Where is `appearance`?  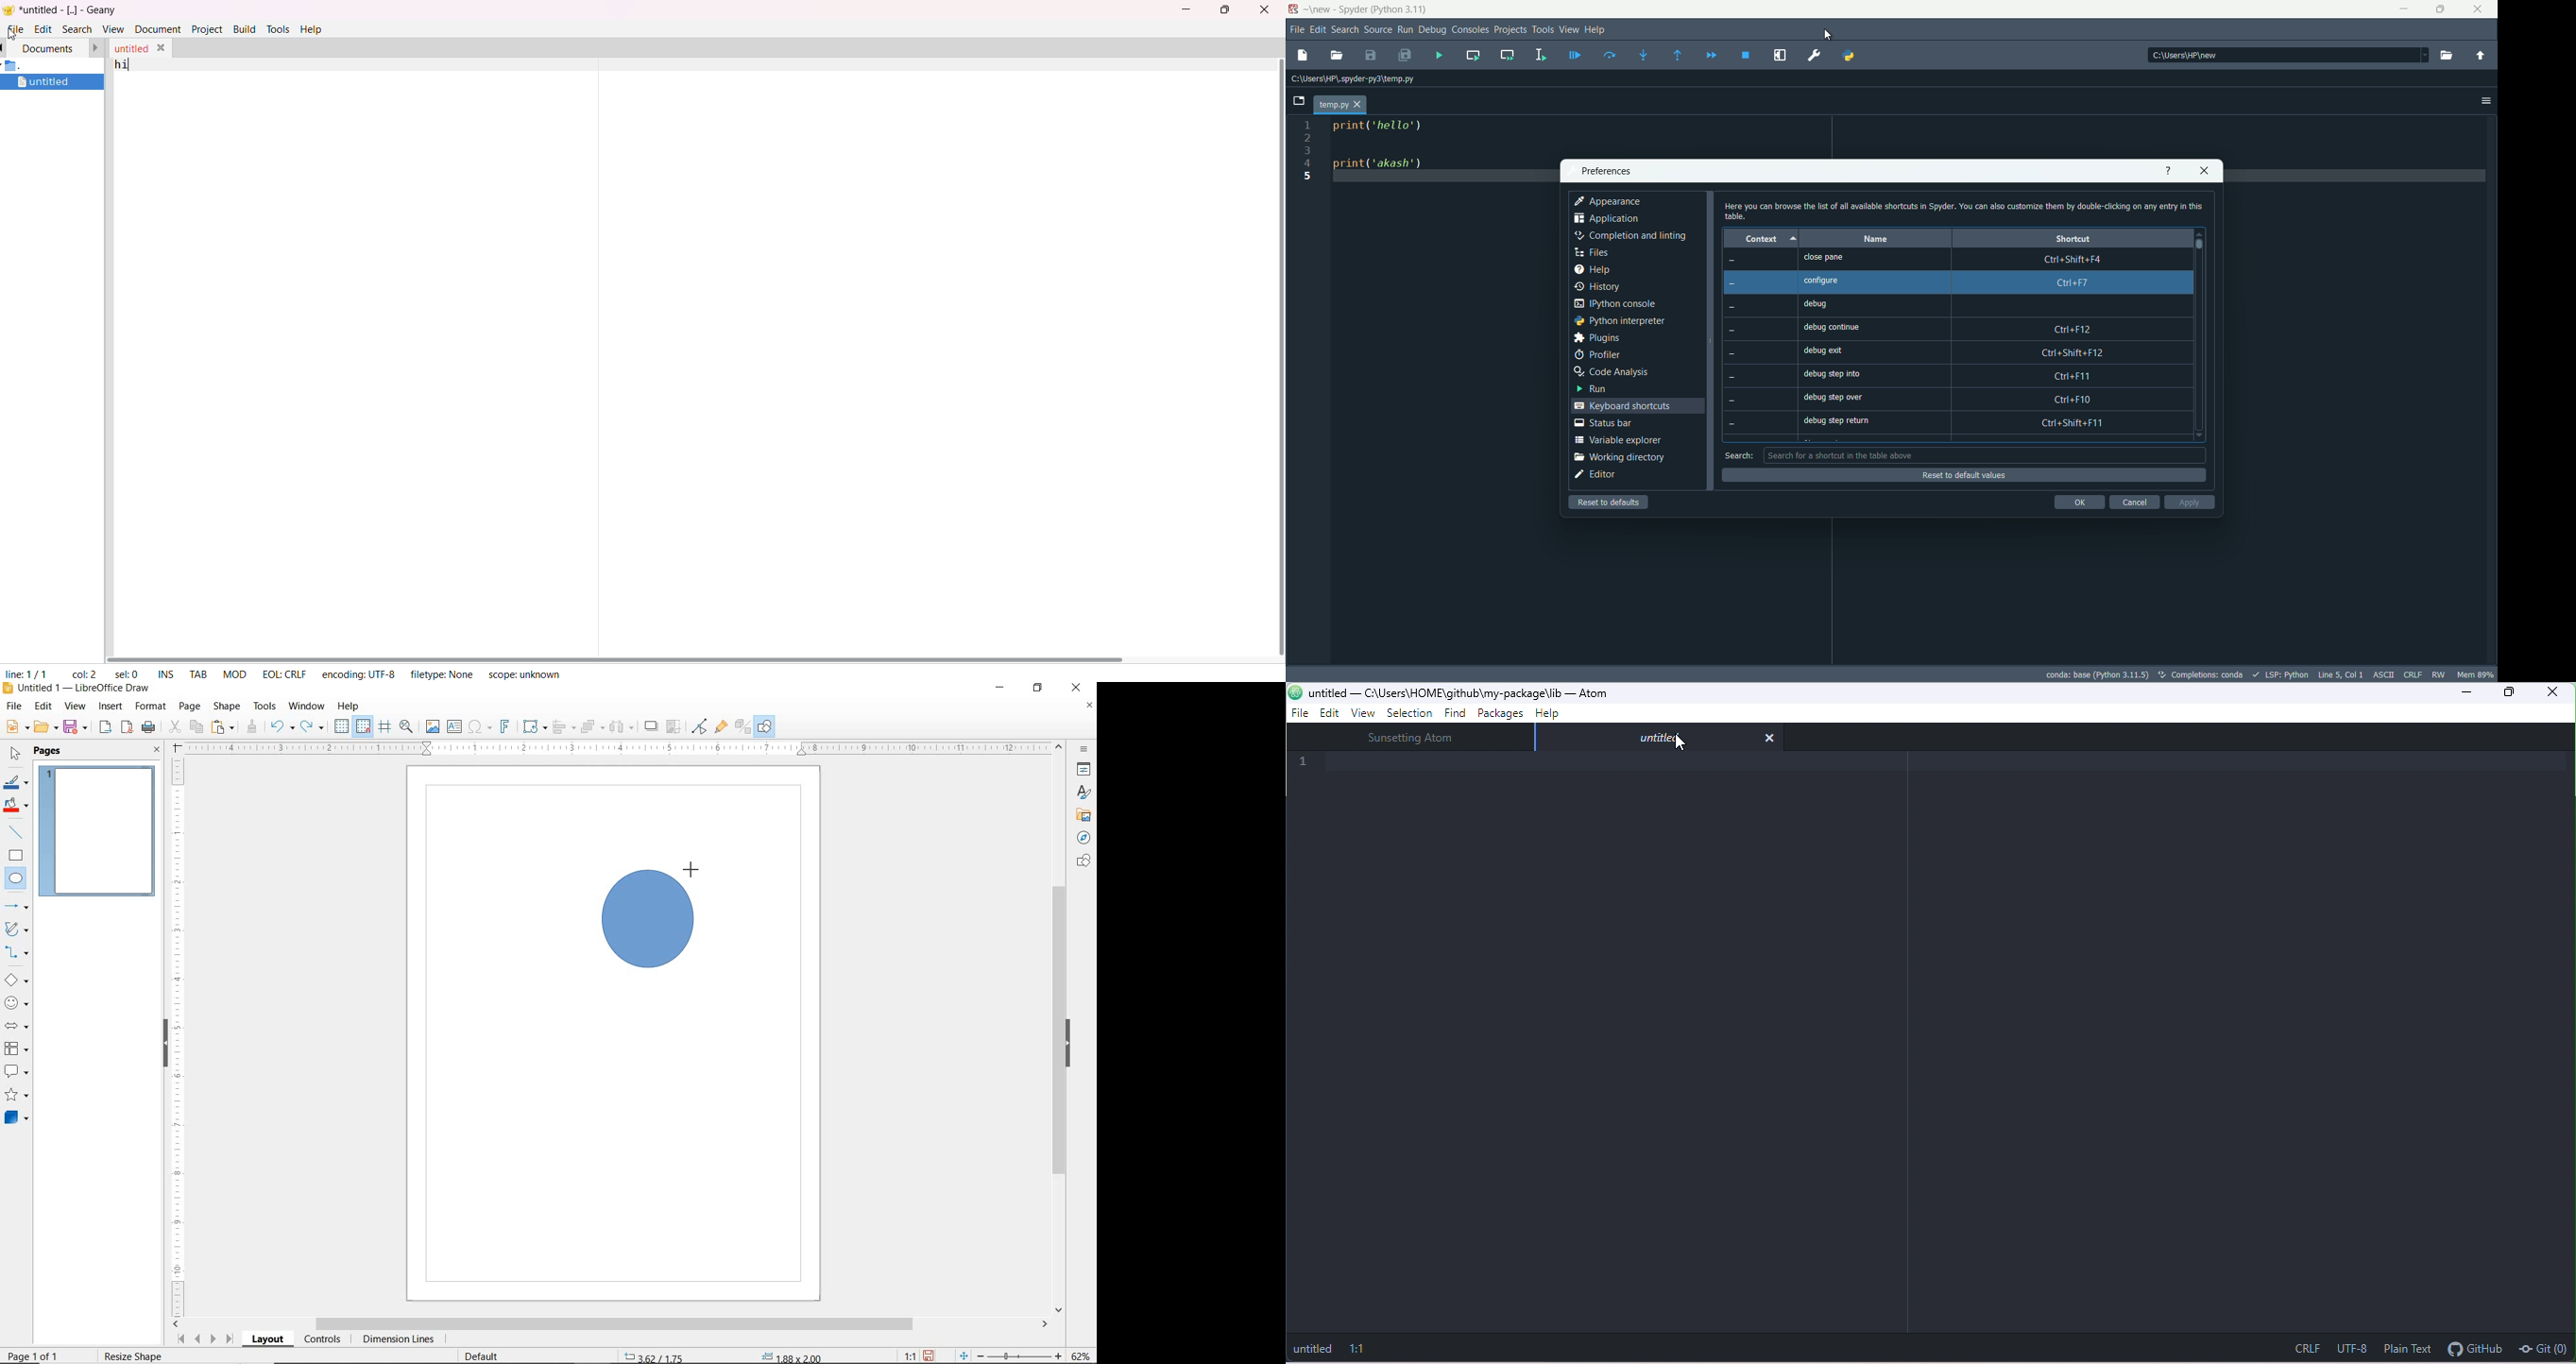 appearance is located at coordinates (1608, 201).